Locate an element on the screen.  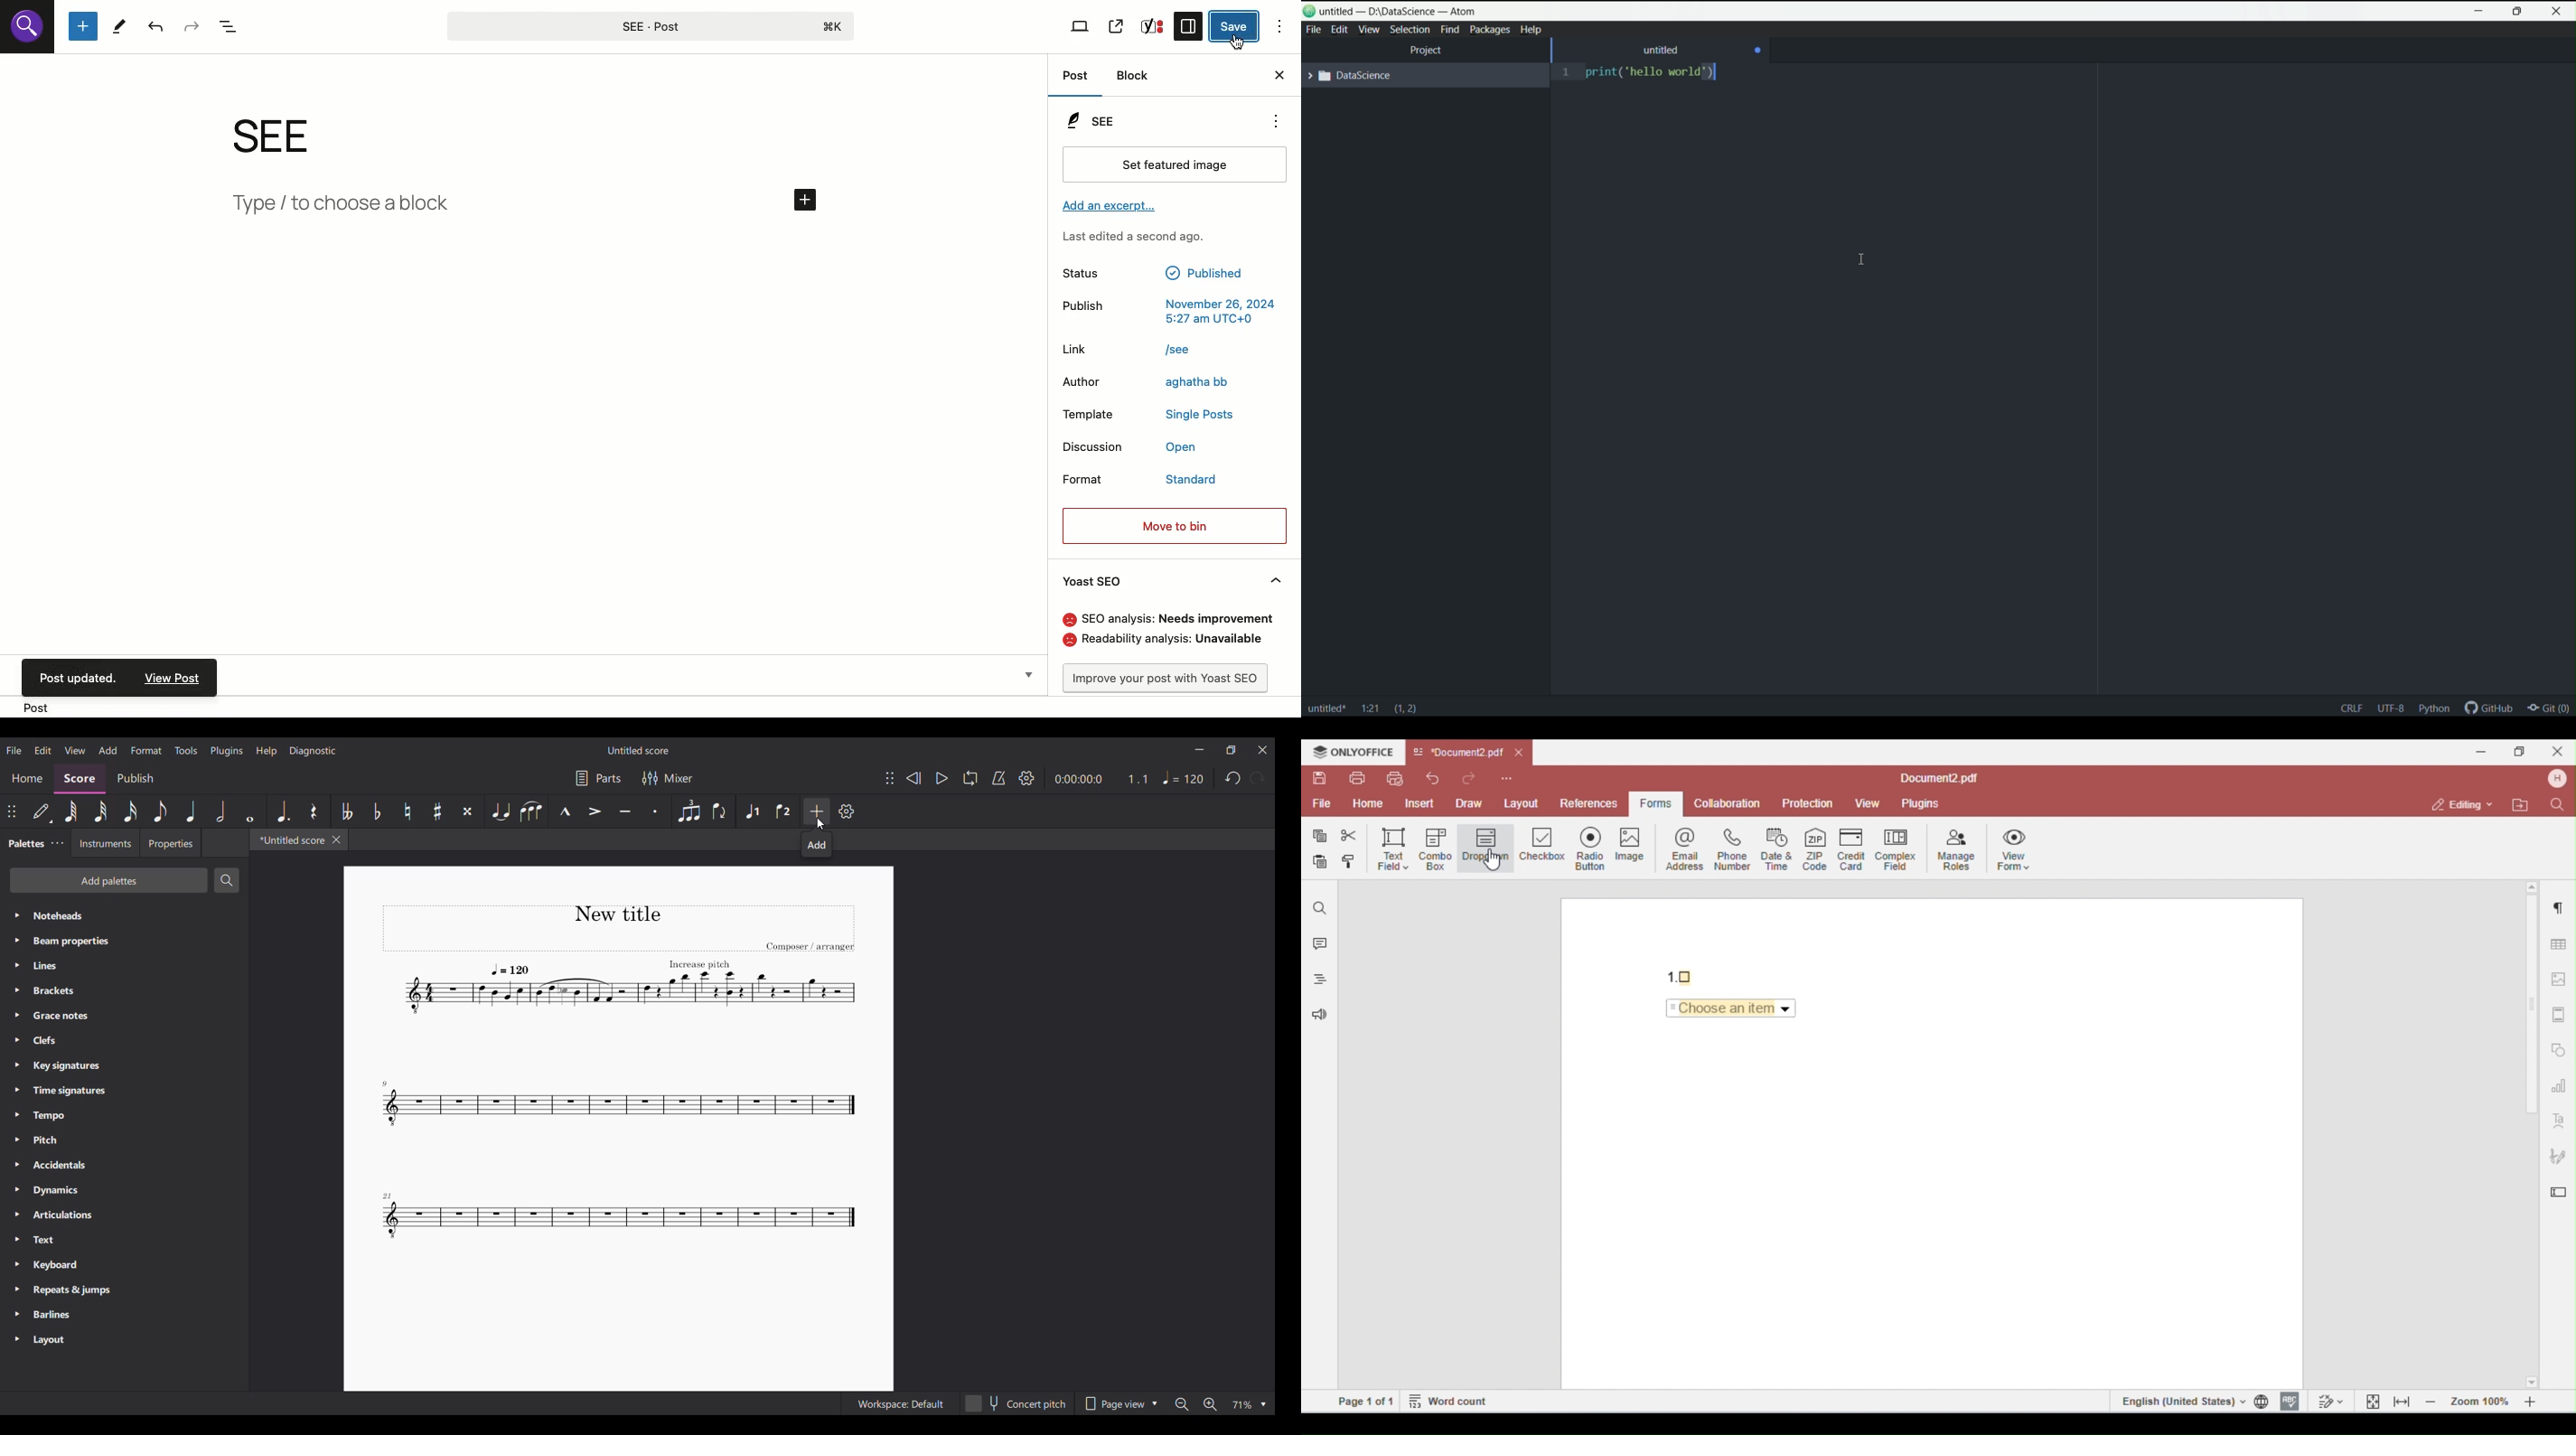
Flip direction is located at coordinates (719, 812).